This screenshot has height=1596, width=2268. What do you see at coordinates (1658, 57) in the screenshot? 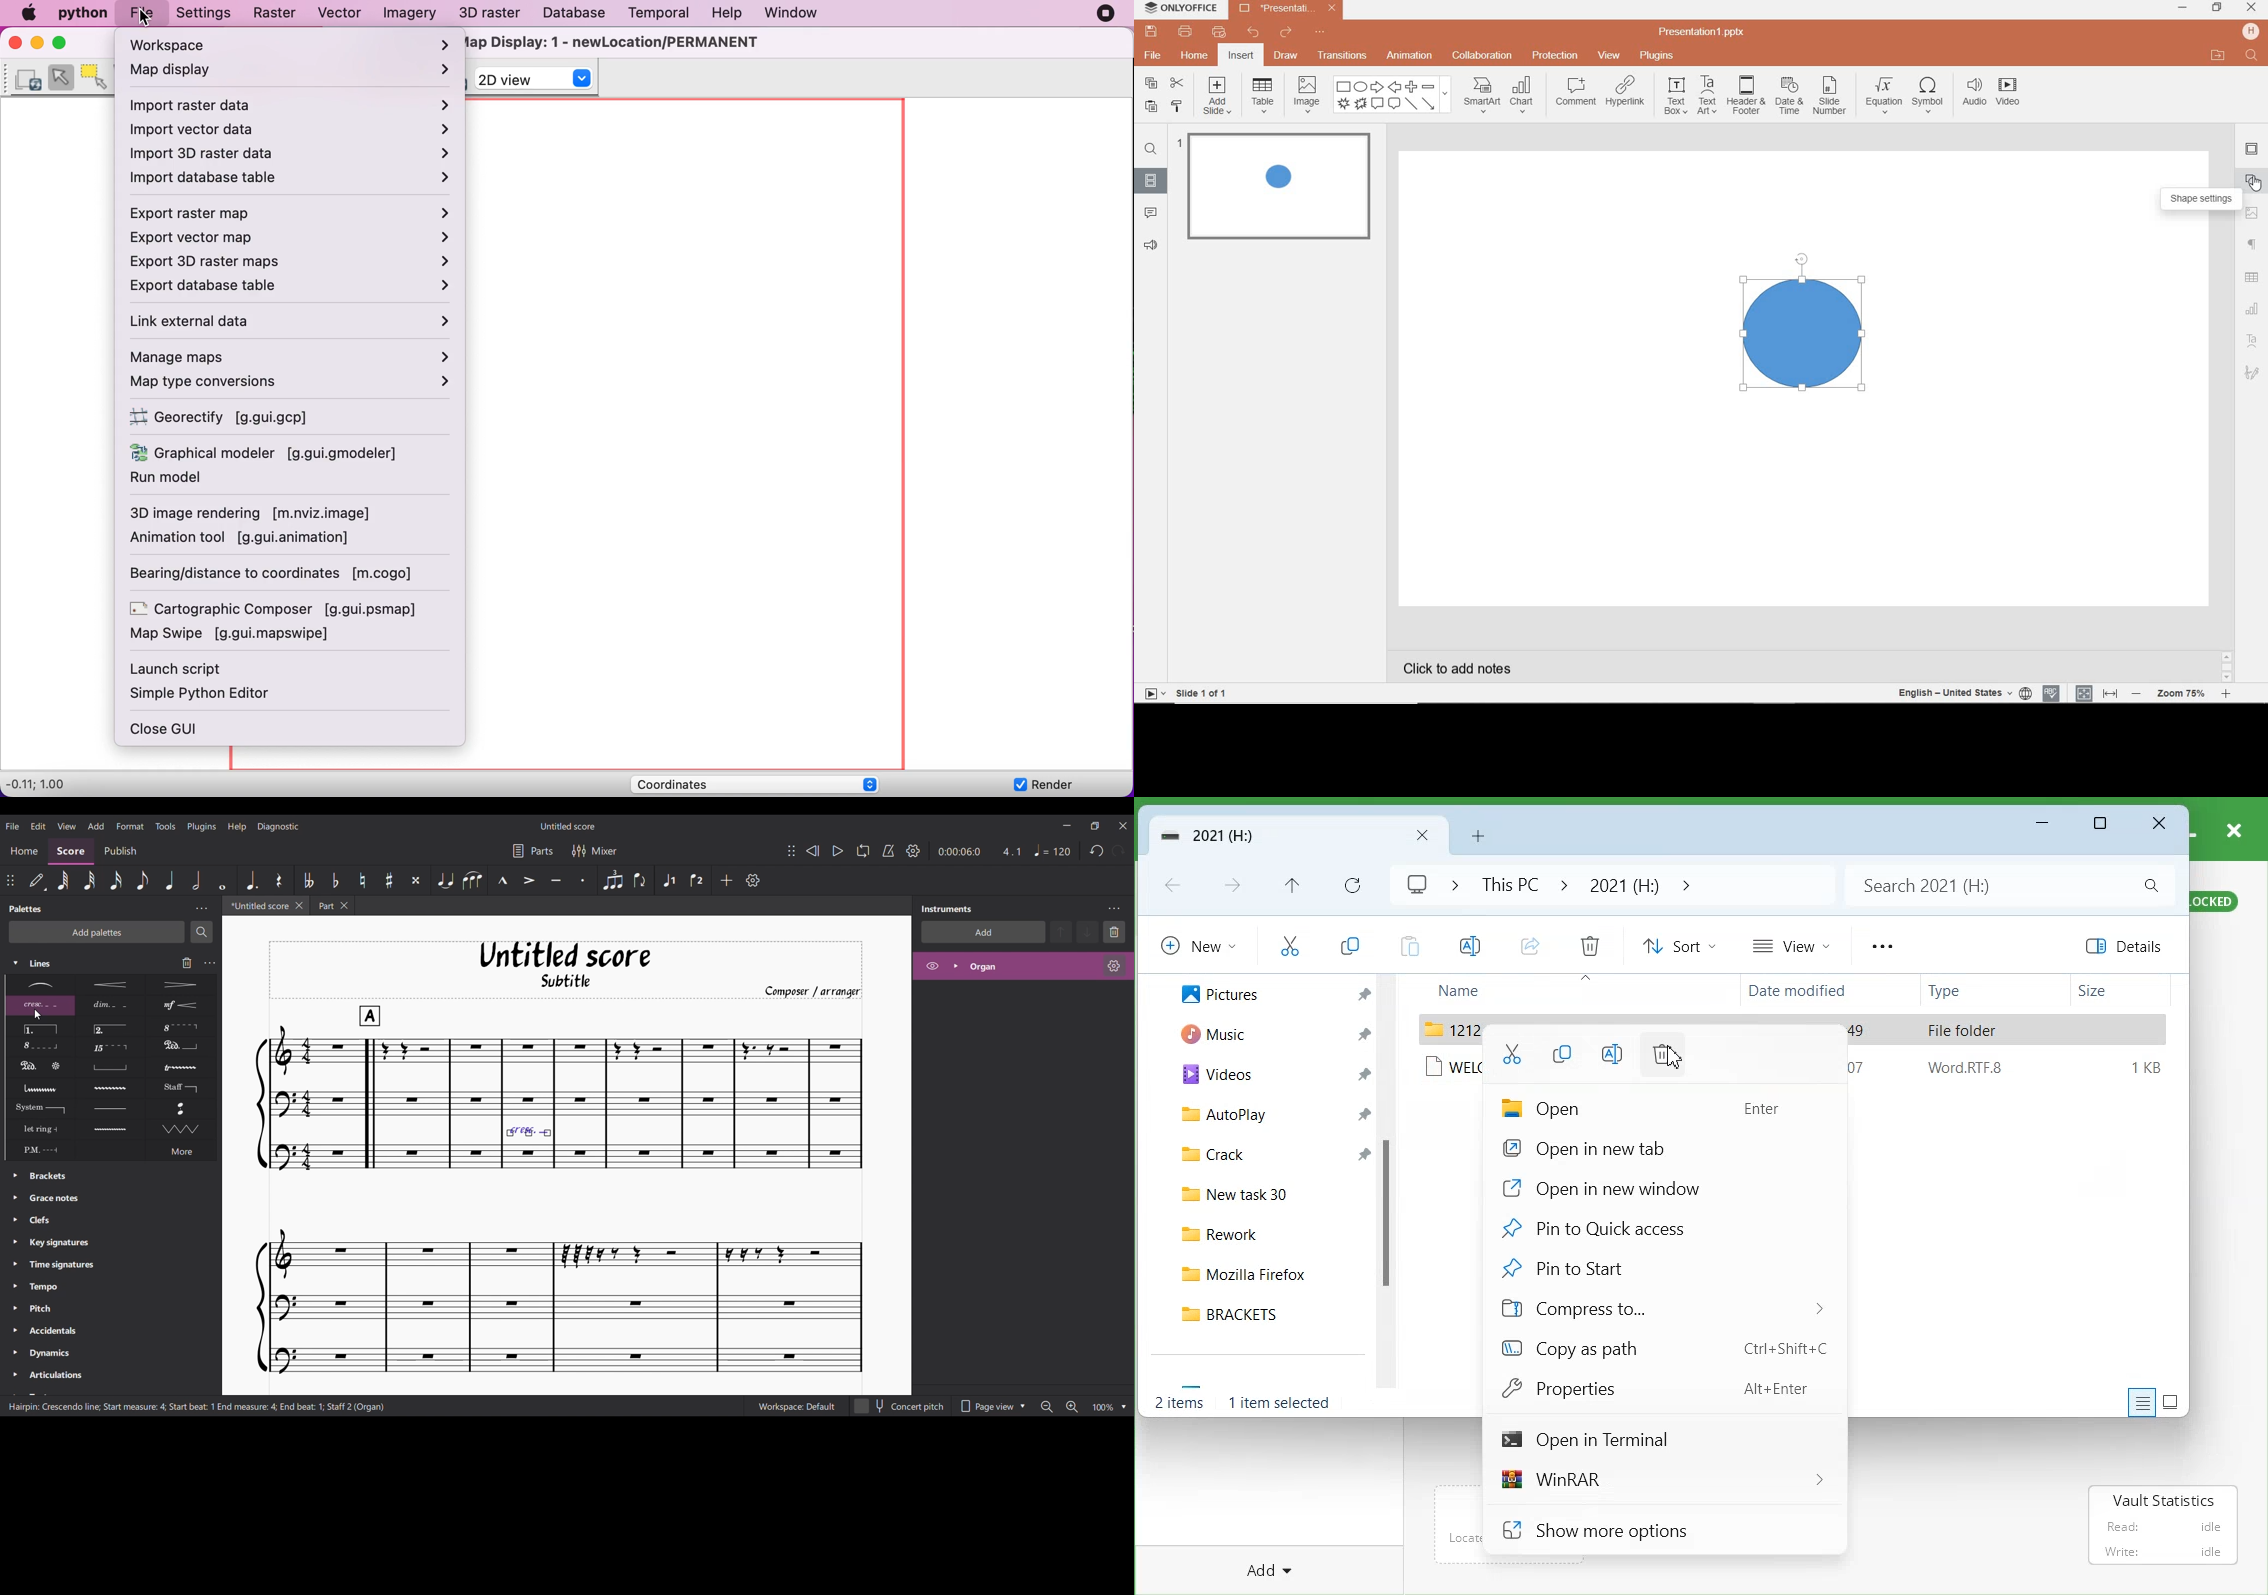
I see `plugins` at bounding box center [1658, 57].